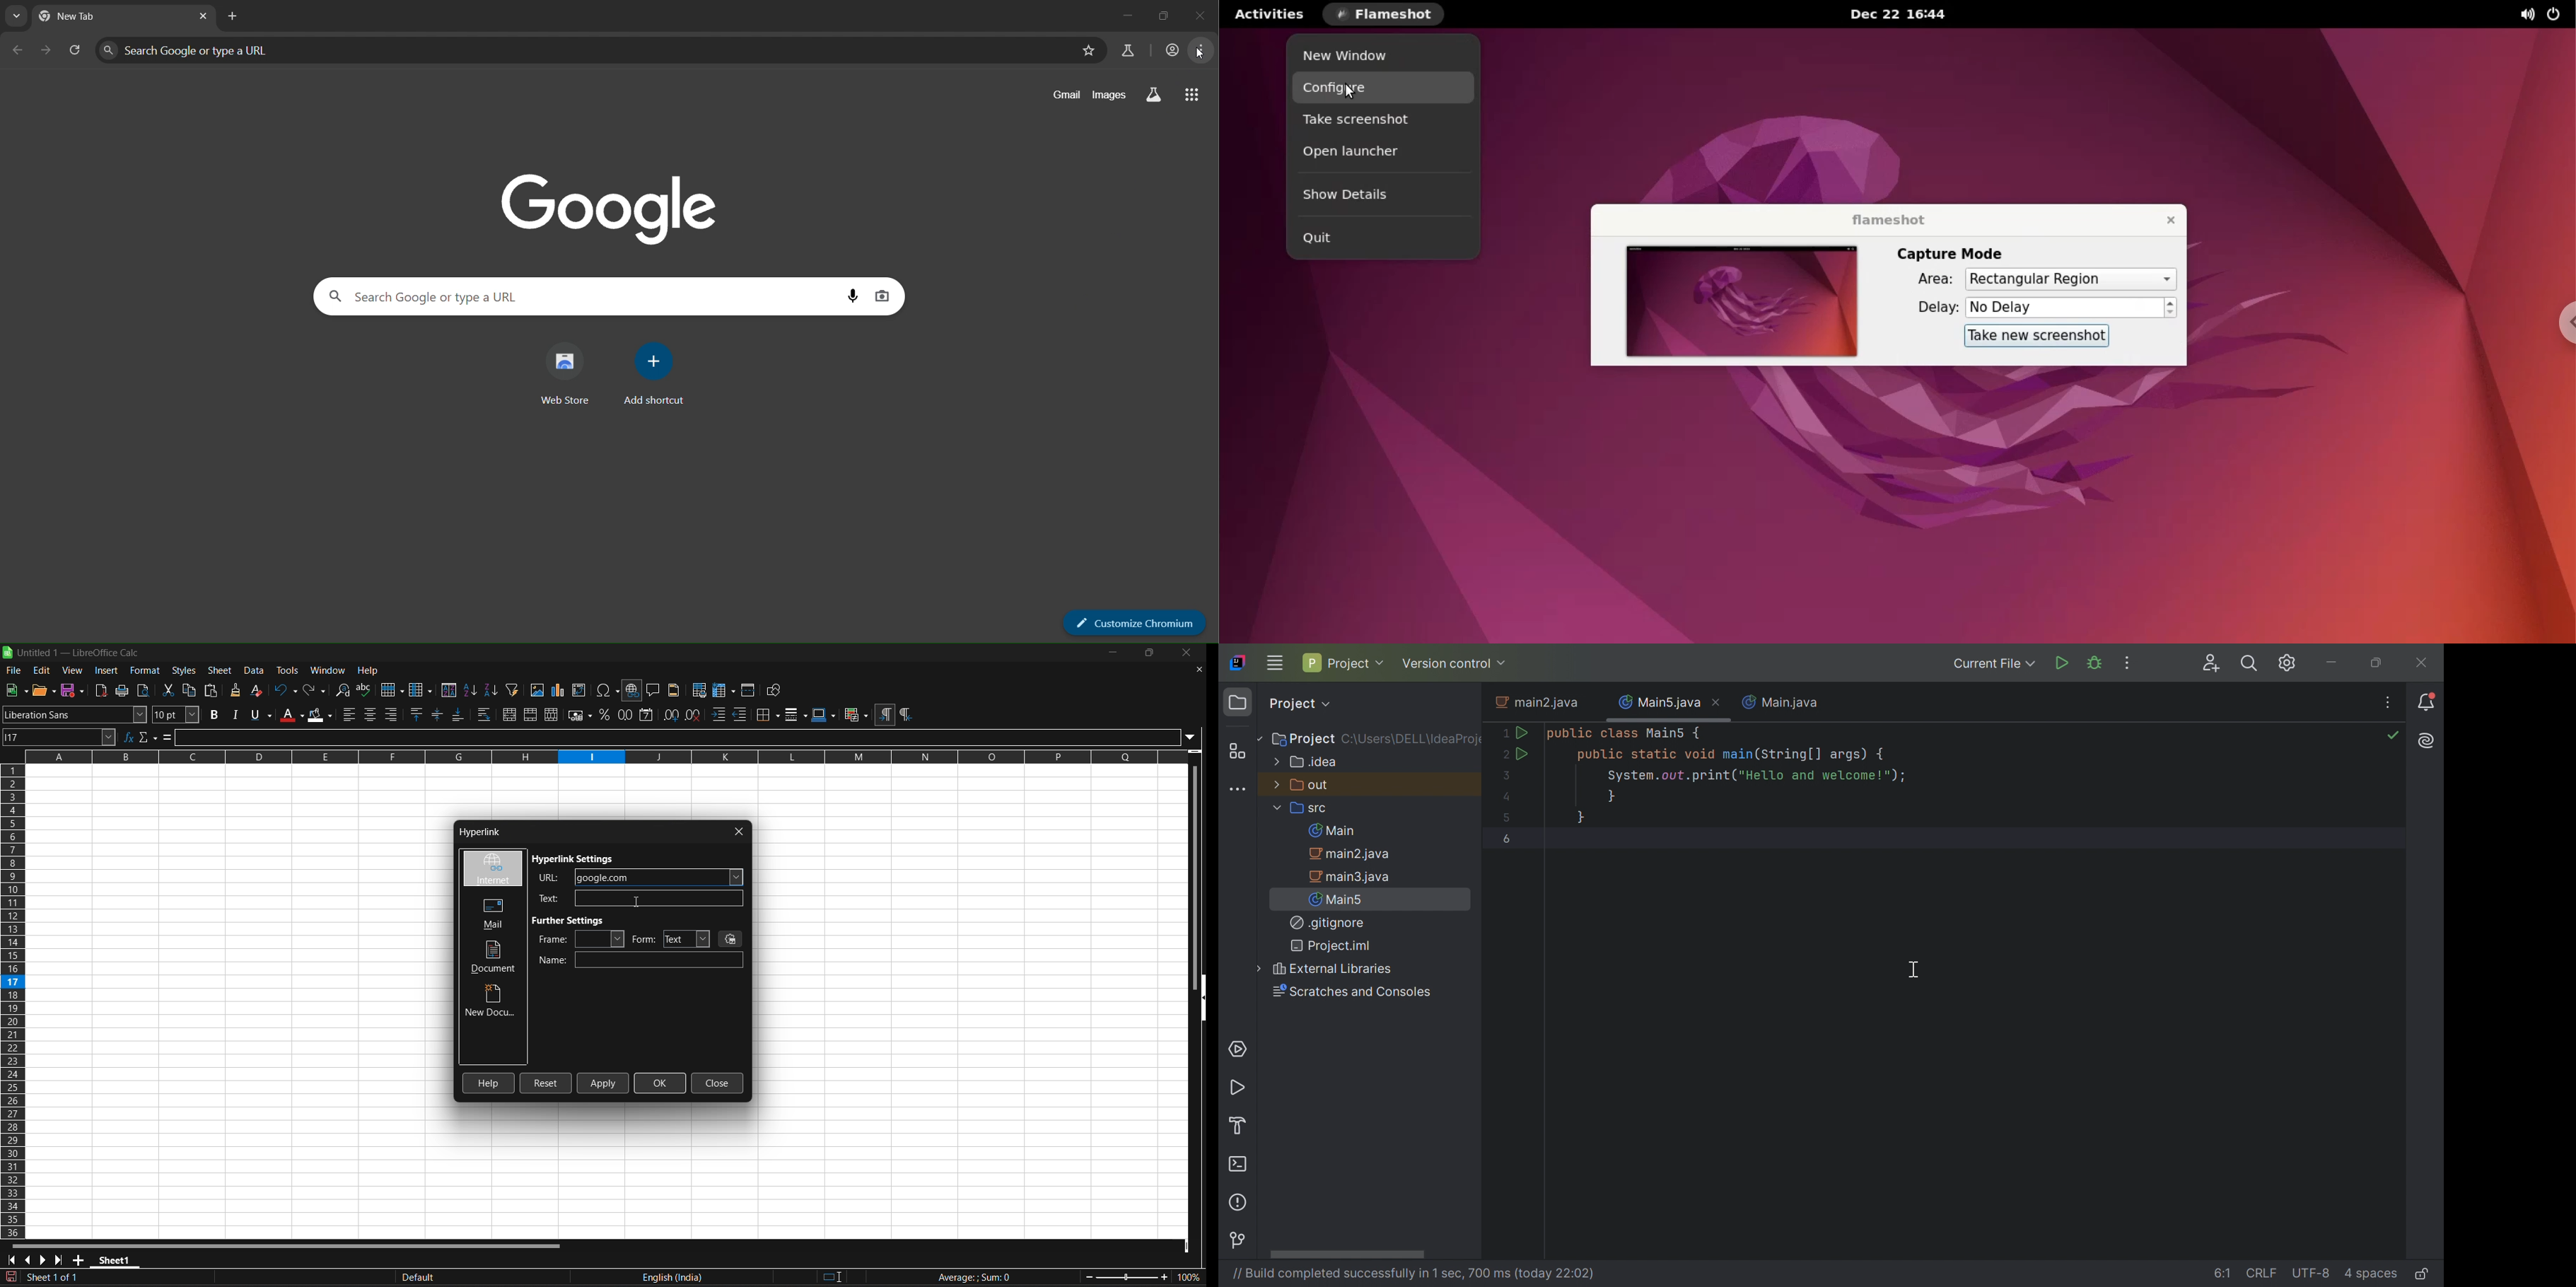 Image resolution: width=2576 pixels, height=1288 pixels. Describe the element at coordinates (1198, 670) in the screenshot. I see `close document` at that location.